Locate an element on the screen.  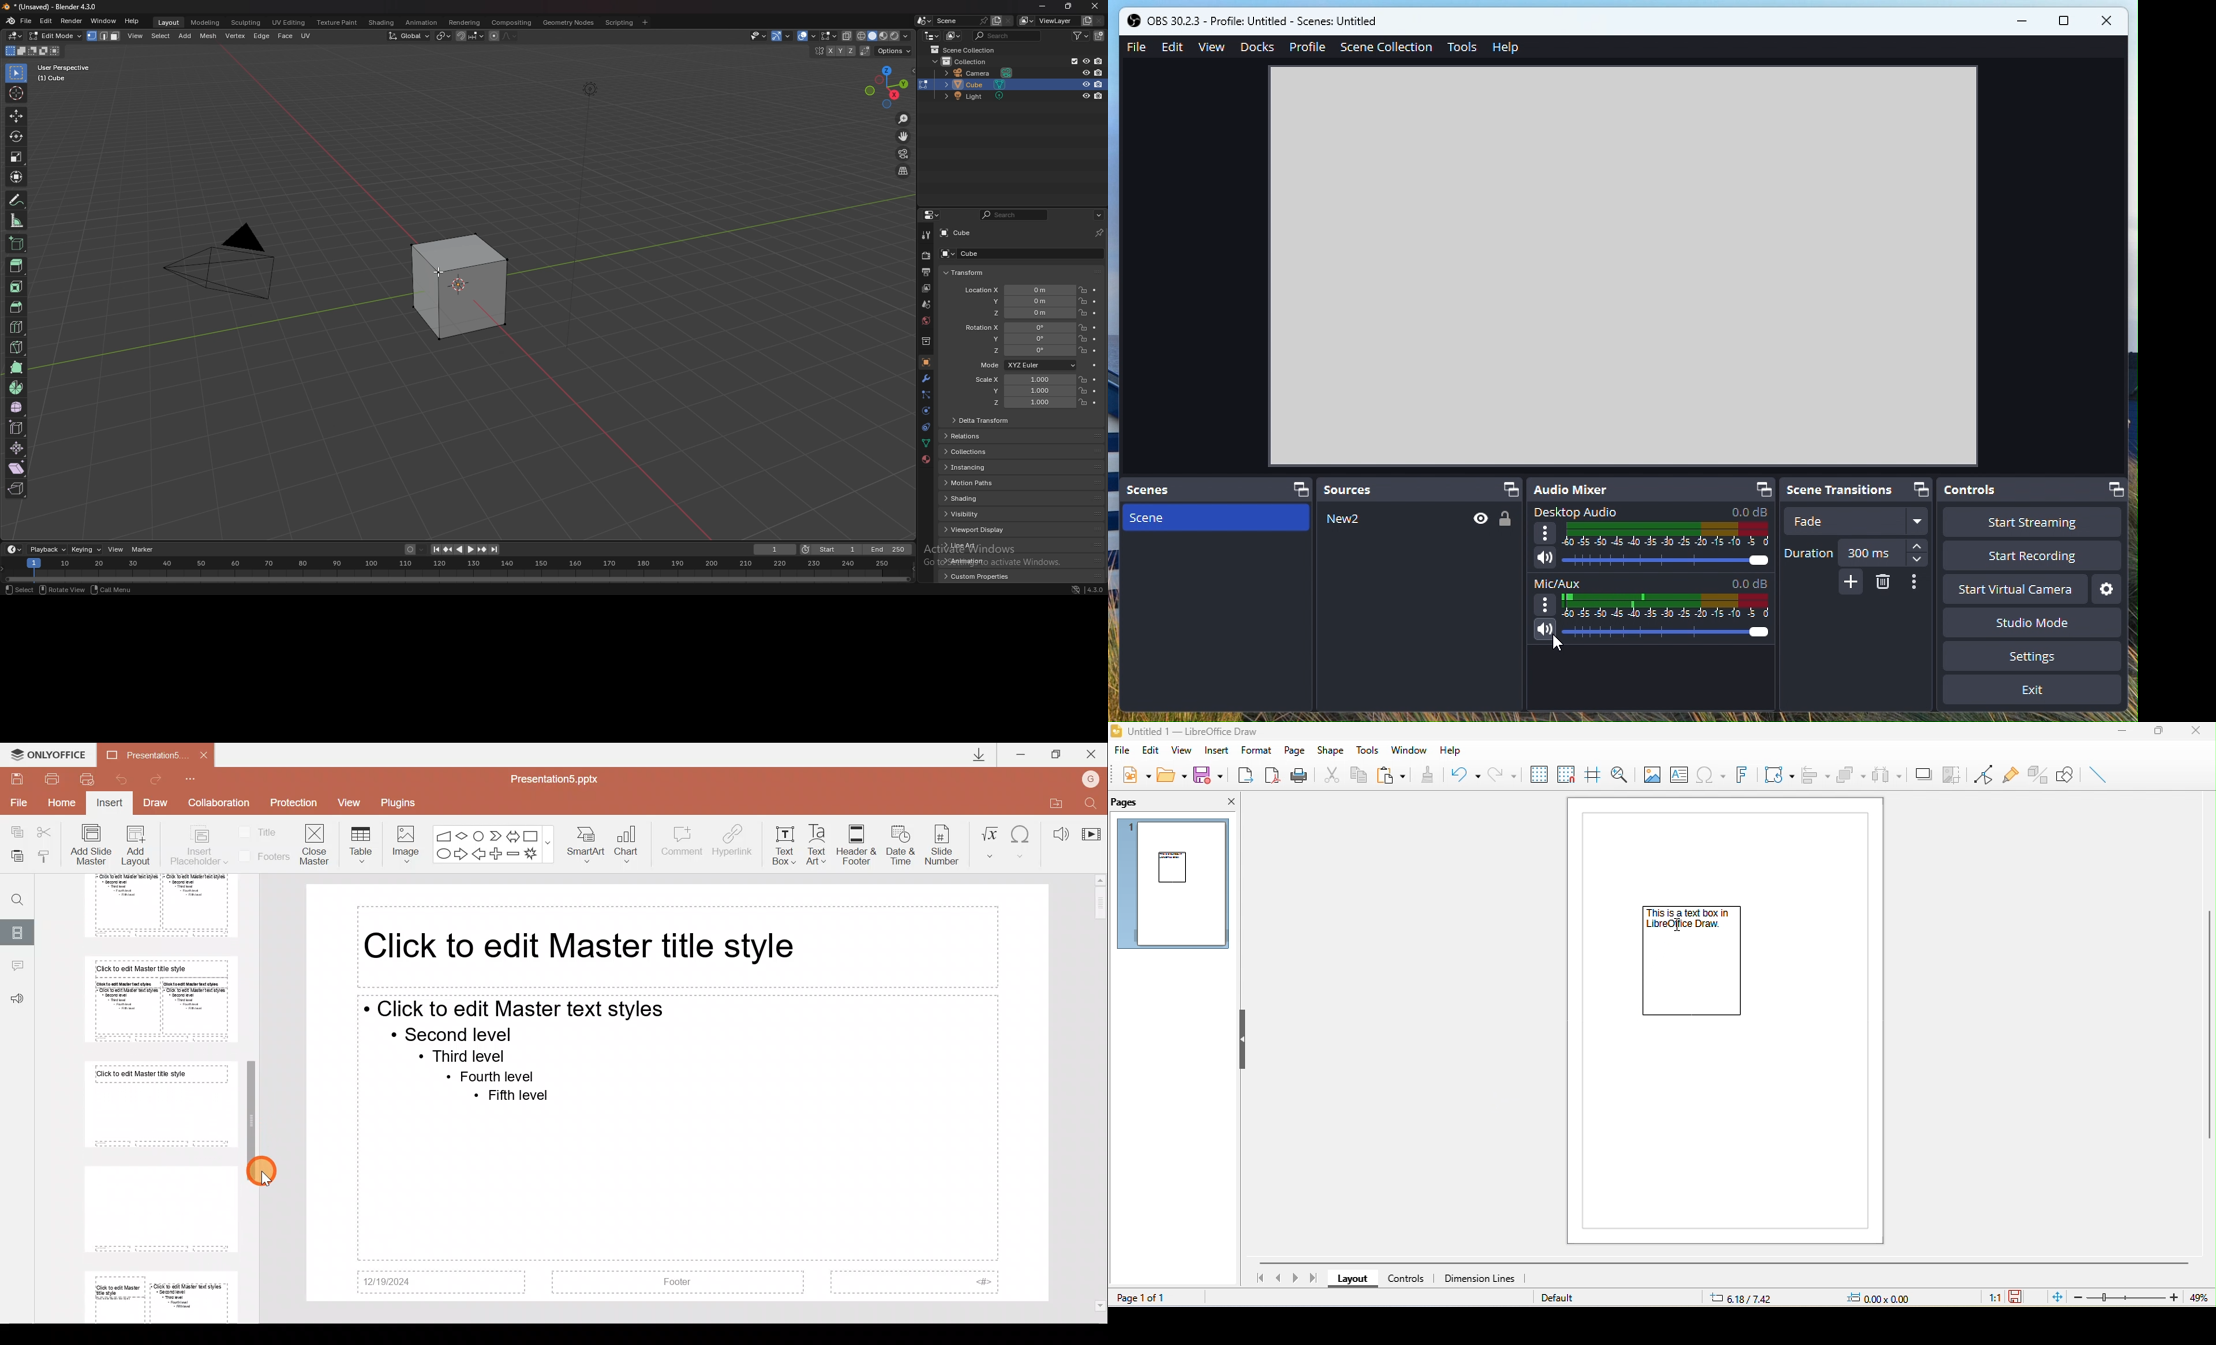
Studio Mode is located at coordinates (2030, 622).